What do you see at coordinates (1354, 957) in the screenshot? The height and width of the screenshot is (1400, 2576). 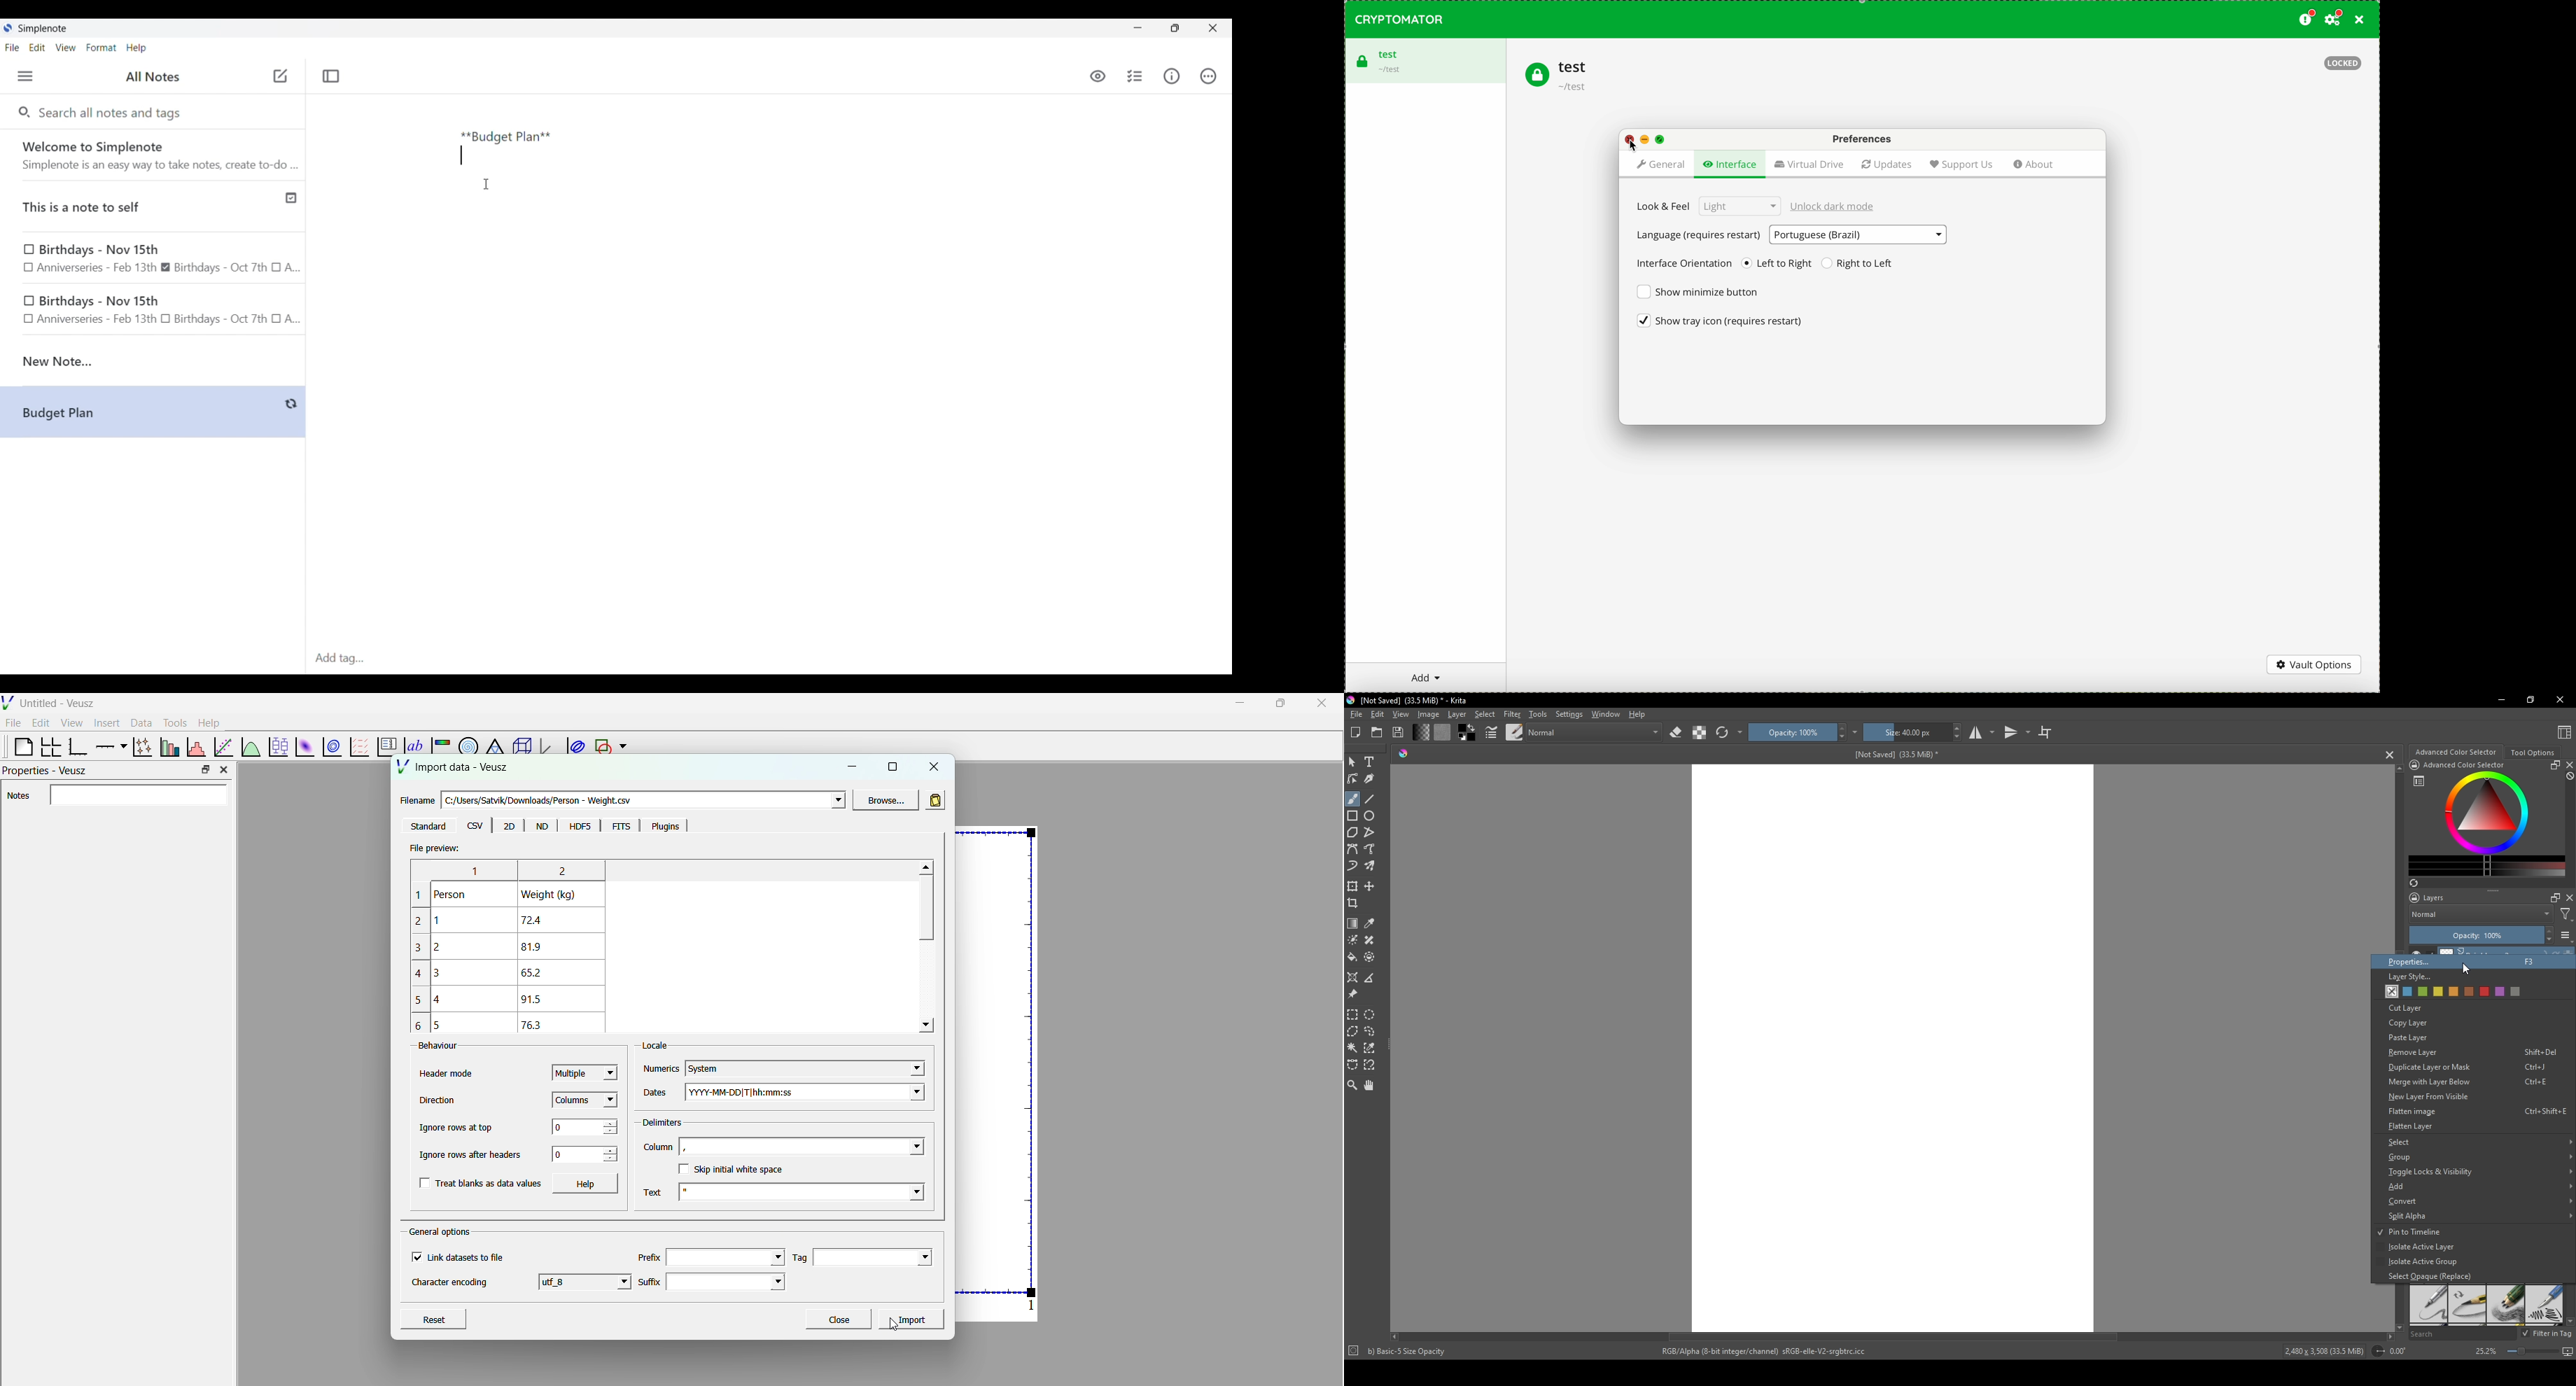 I see `bucket fill` at bounding box center [1354, 957].